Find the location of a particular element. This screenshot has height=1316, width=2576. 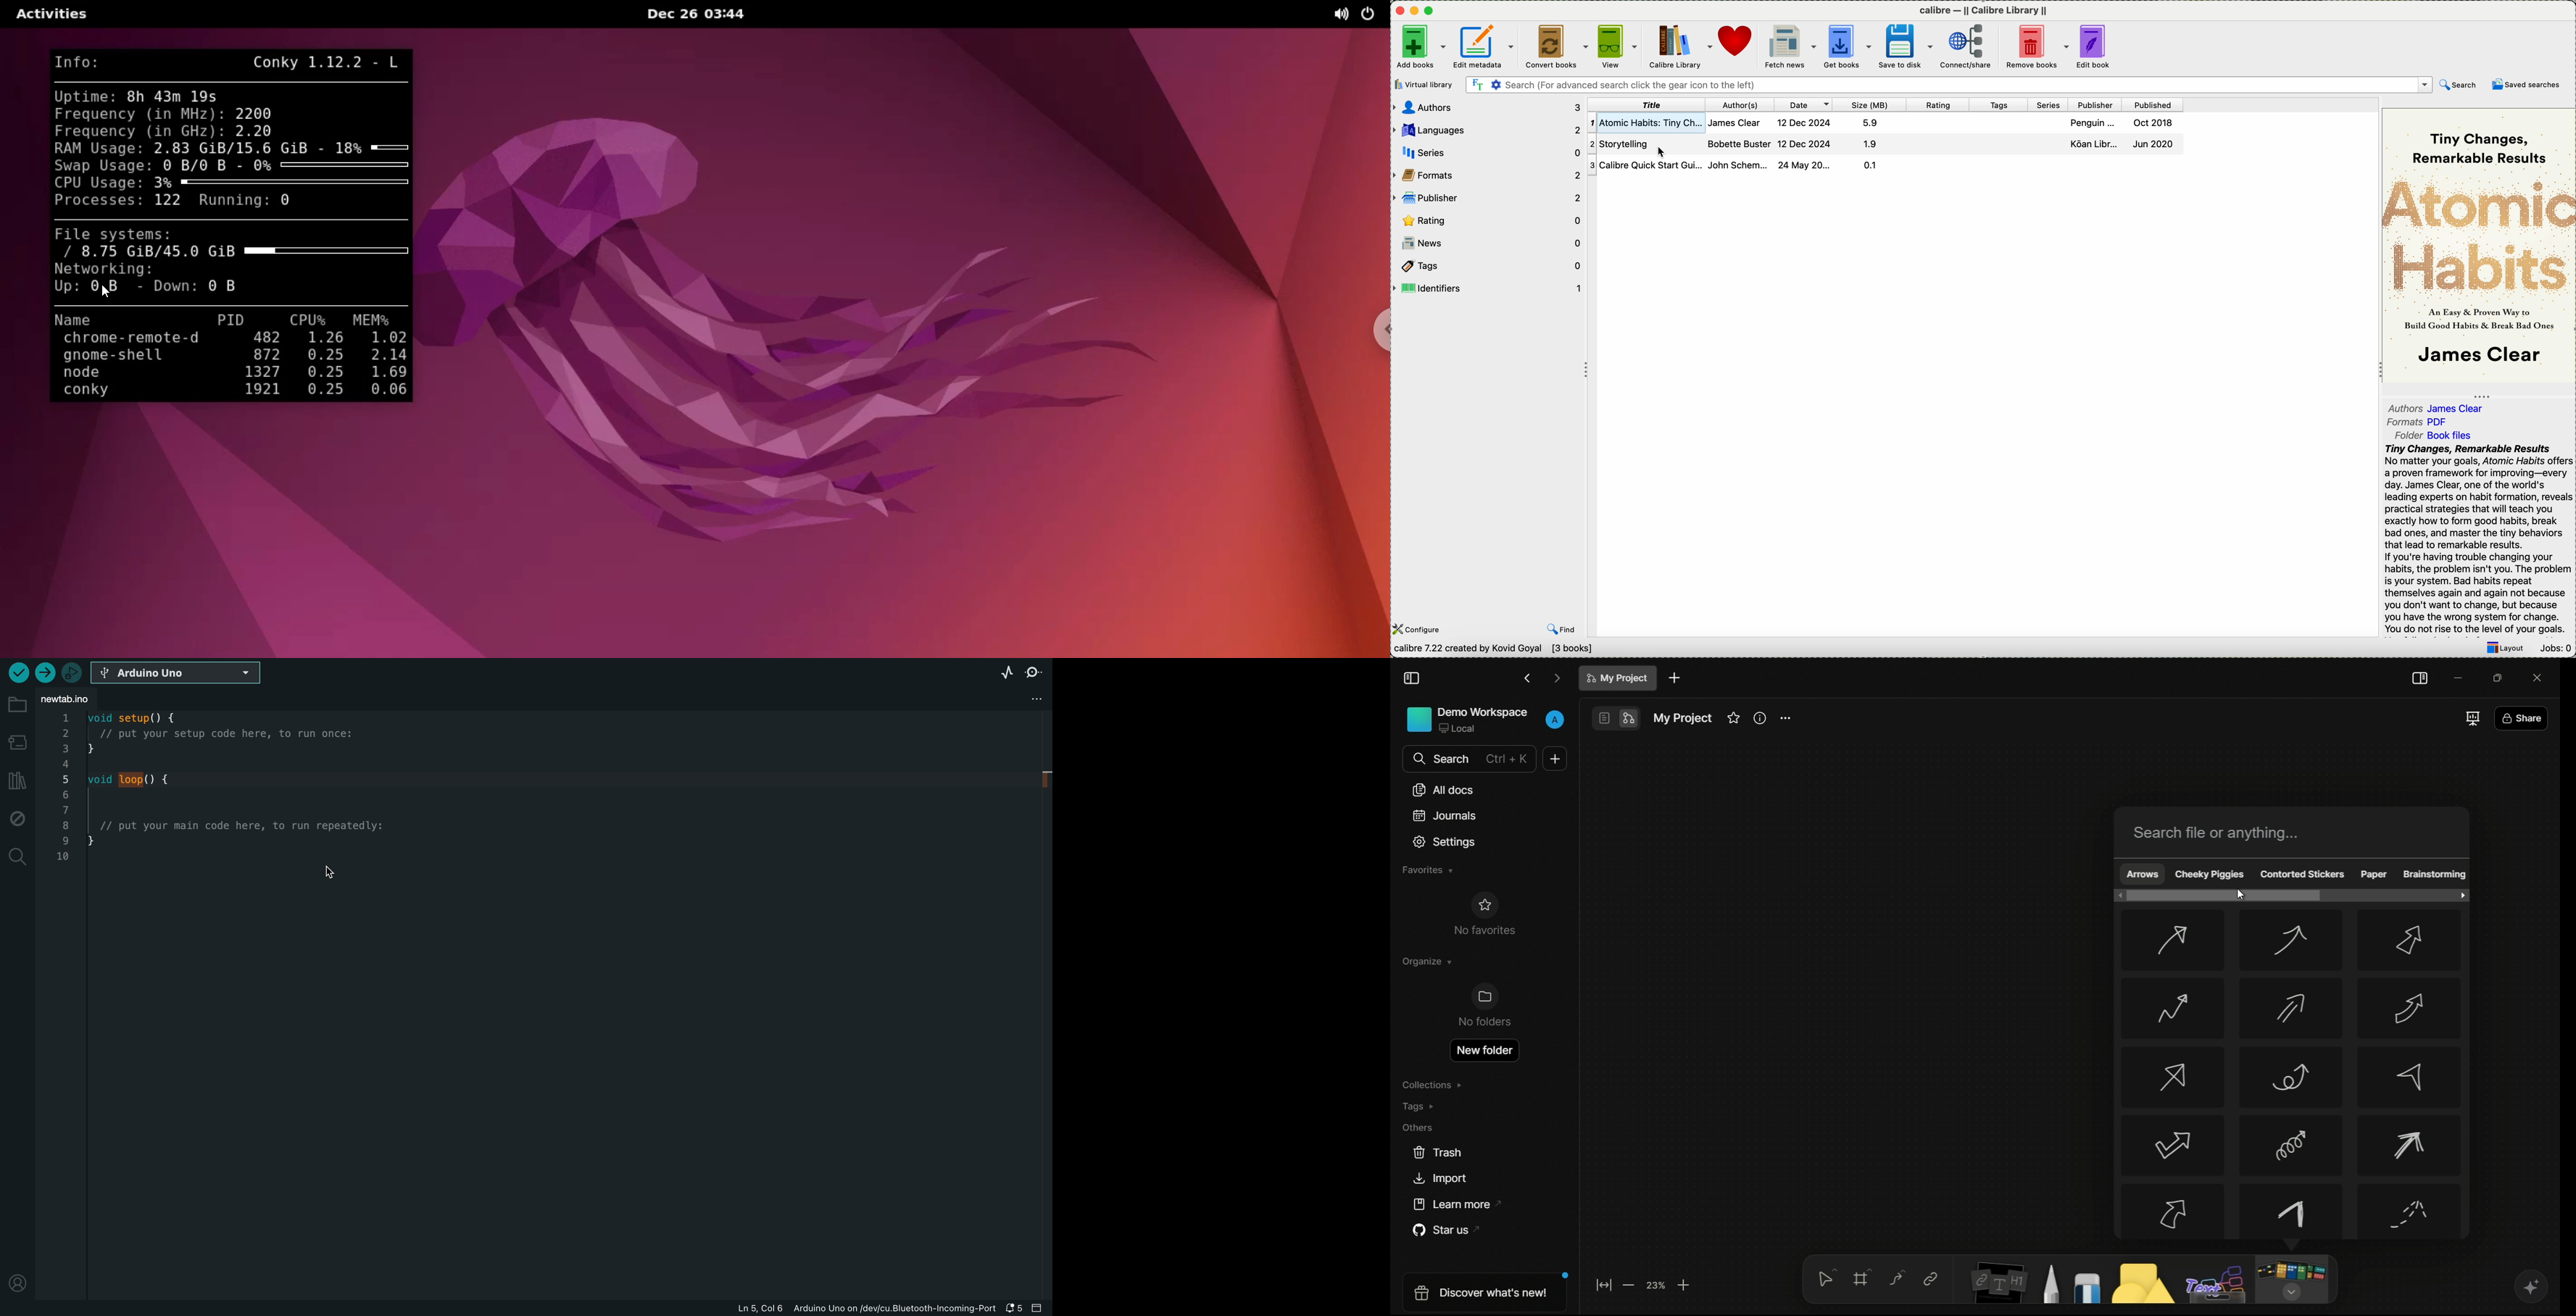

contorted stickers is located at coordinates (2302, 875).